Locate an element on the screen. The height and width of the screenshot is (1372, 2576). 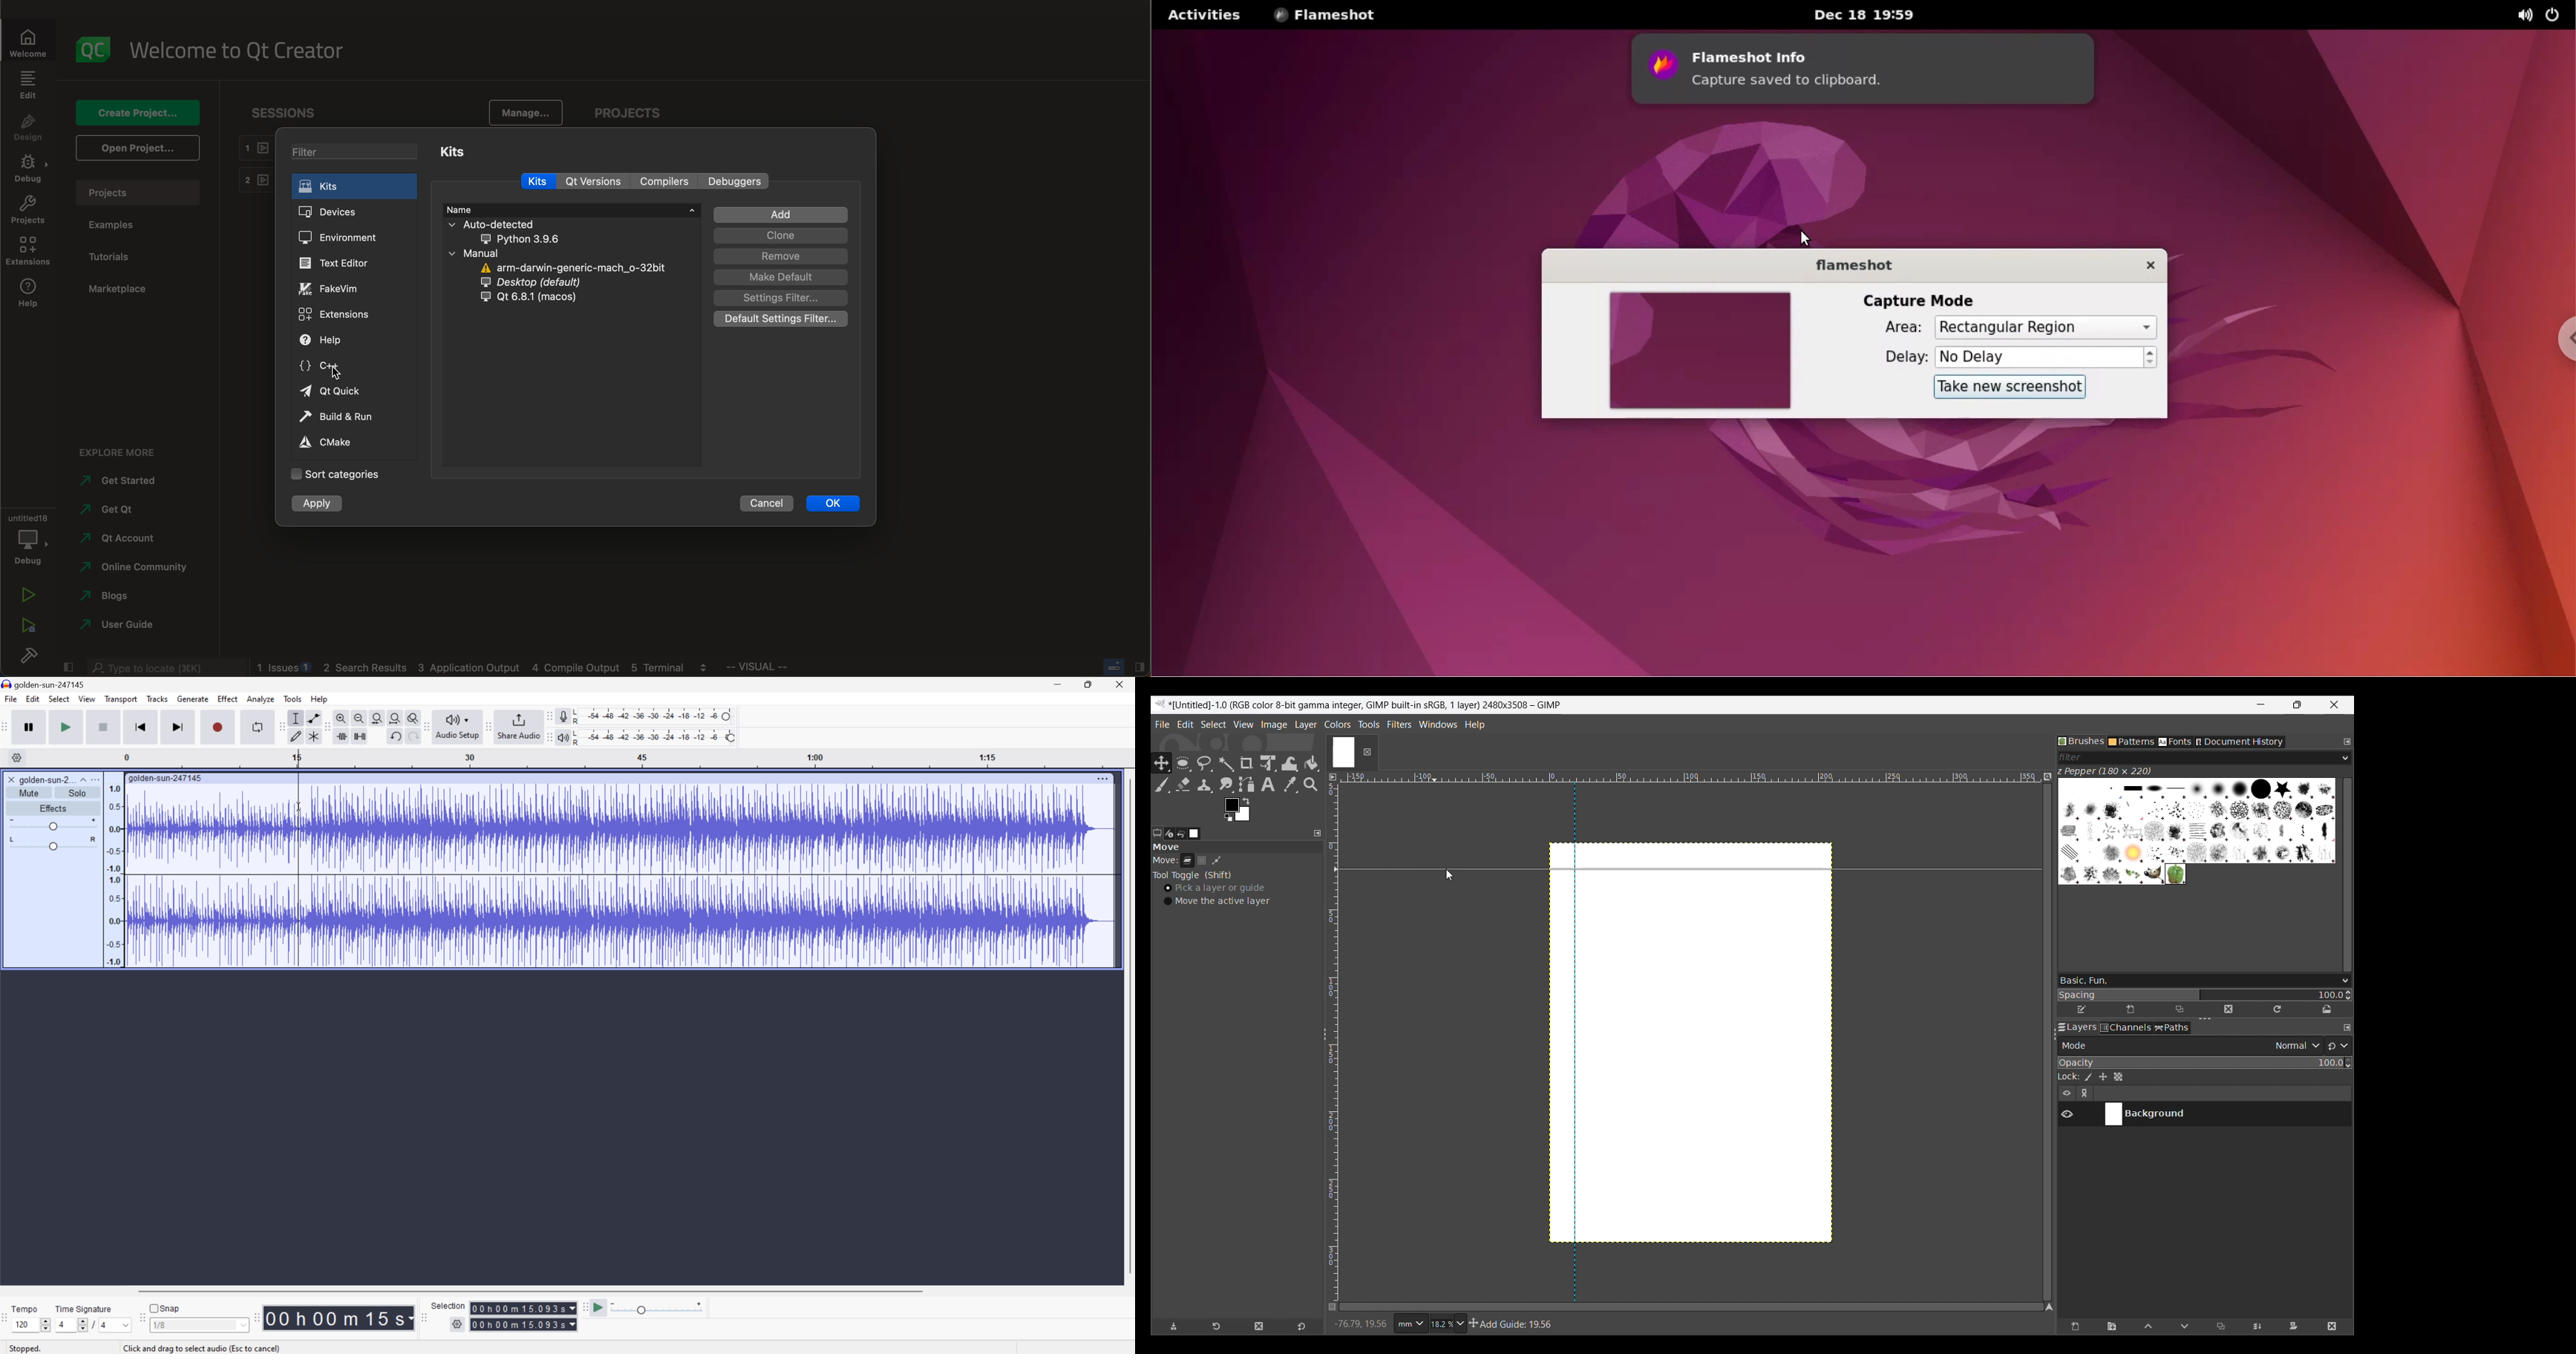
Play is located at coordinates (67, 727).